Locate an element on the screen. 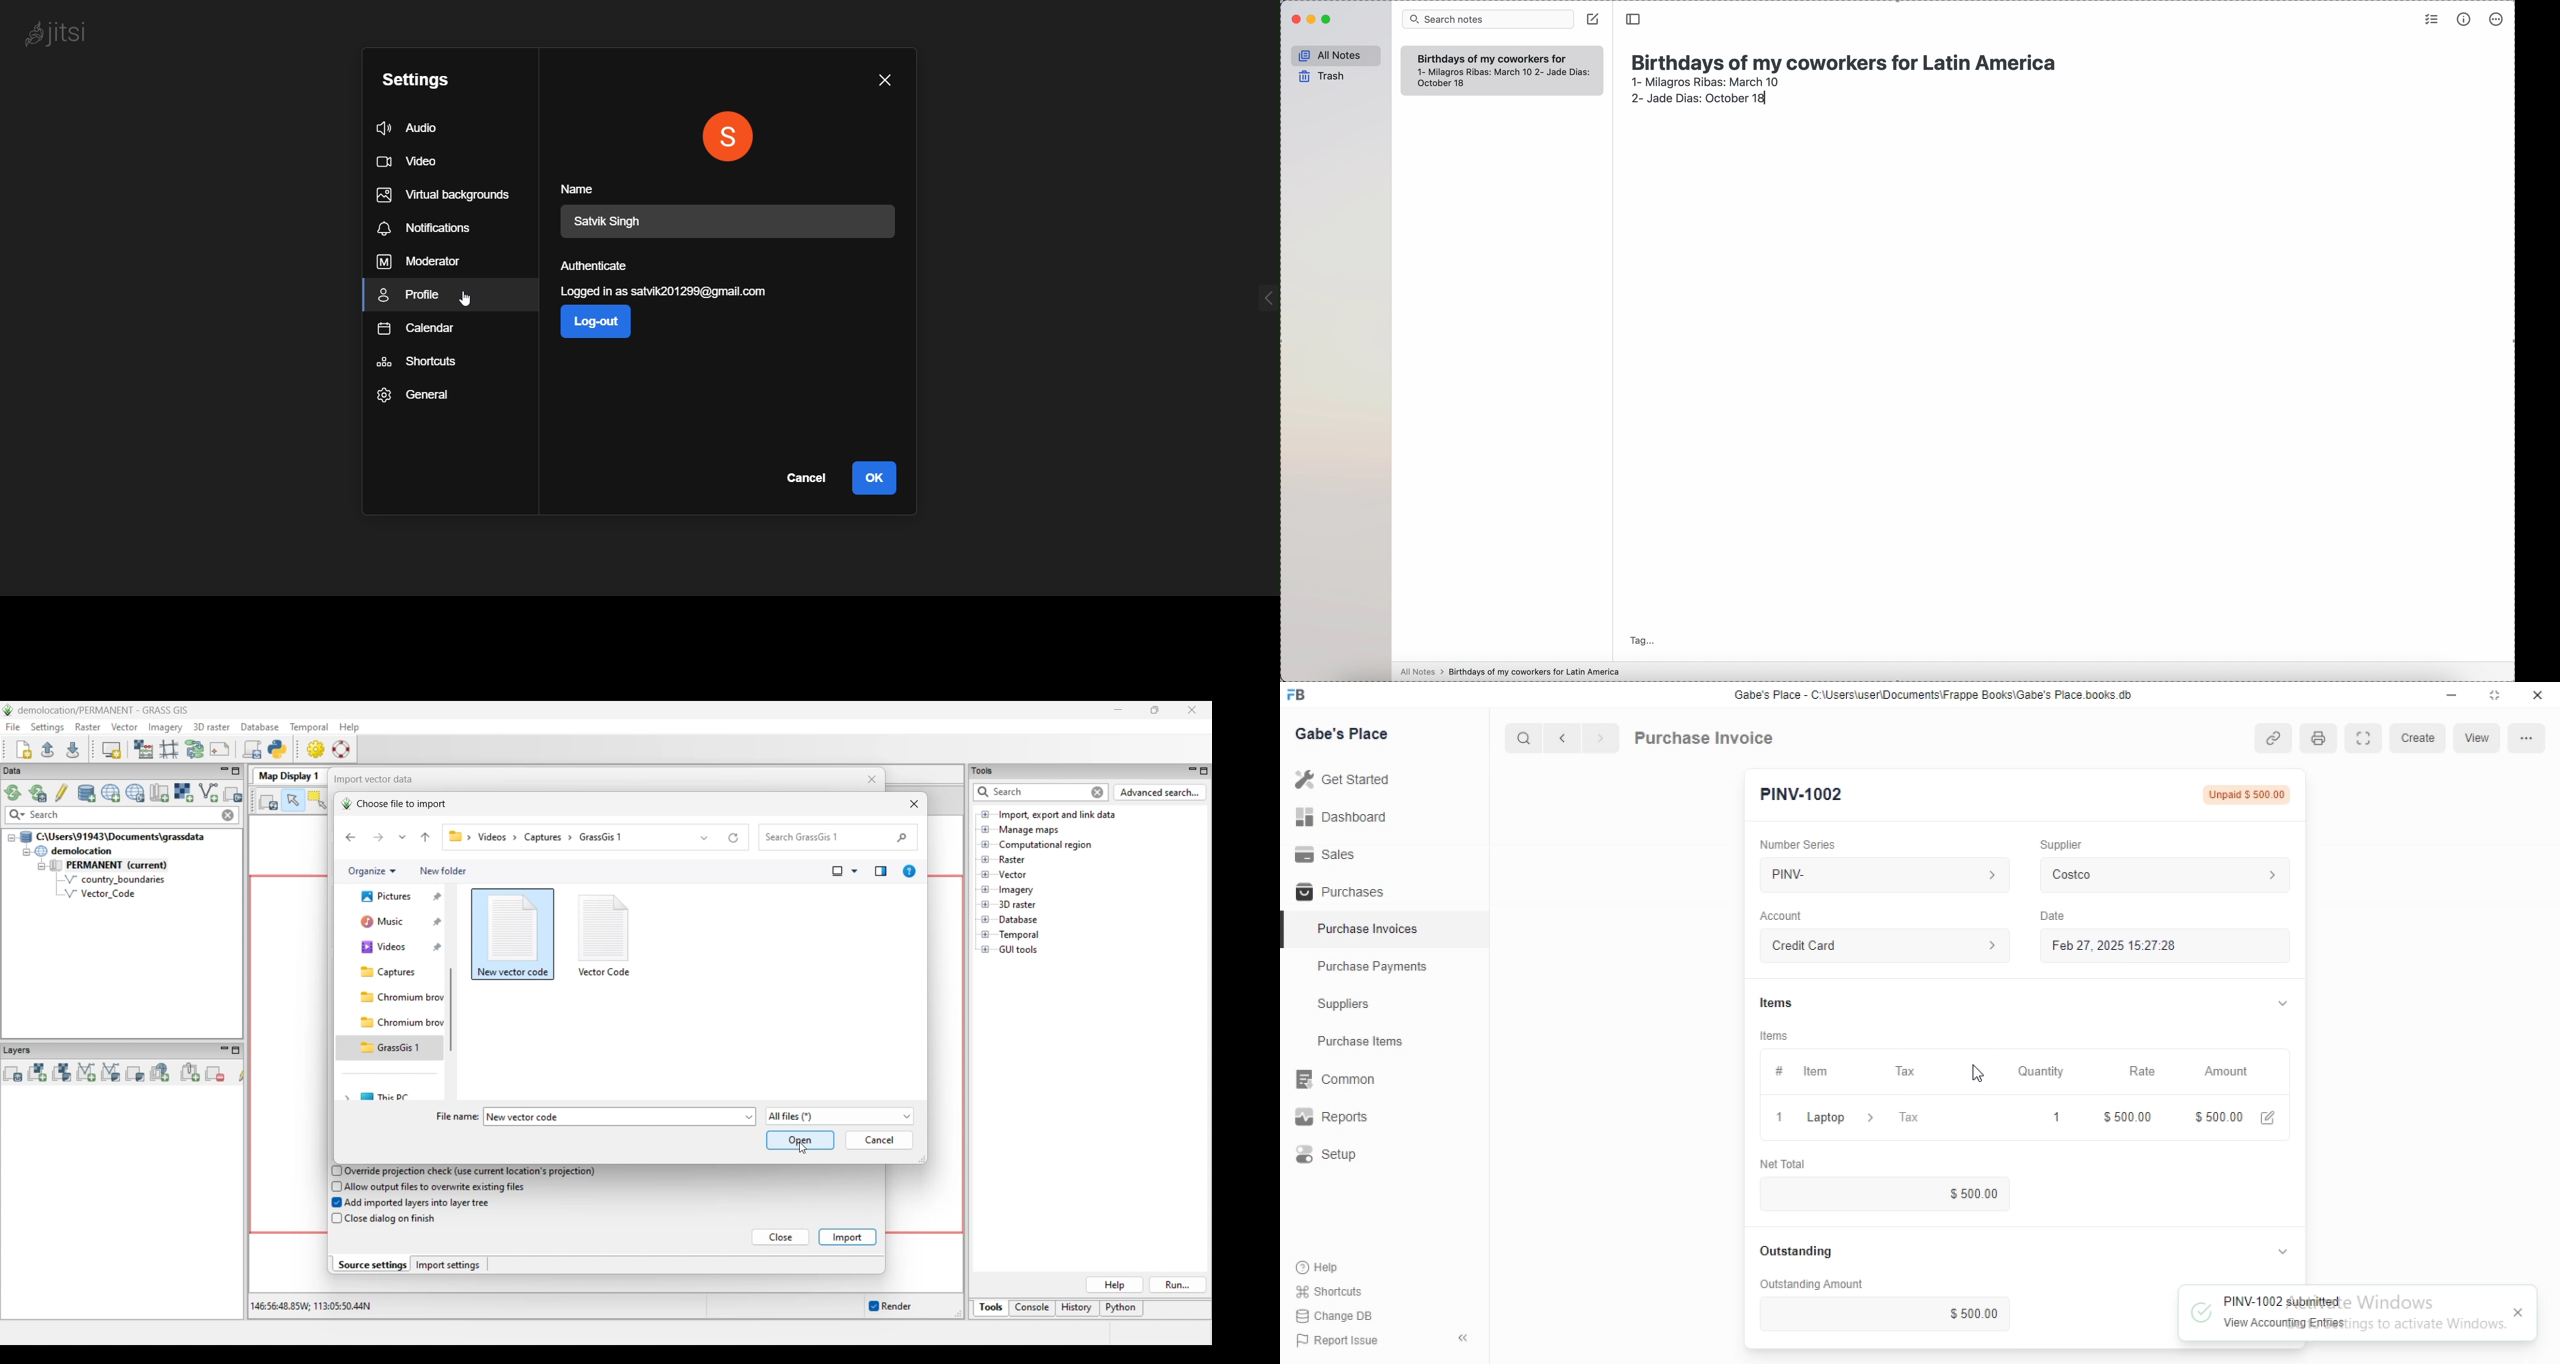  Search is located at coordinates (1523, 738).